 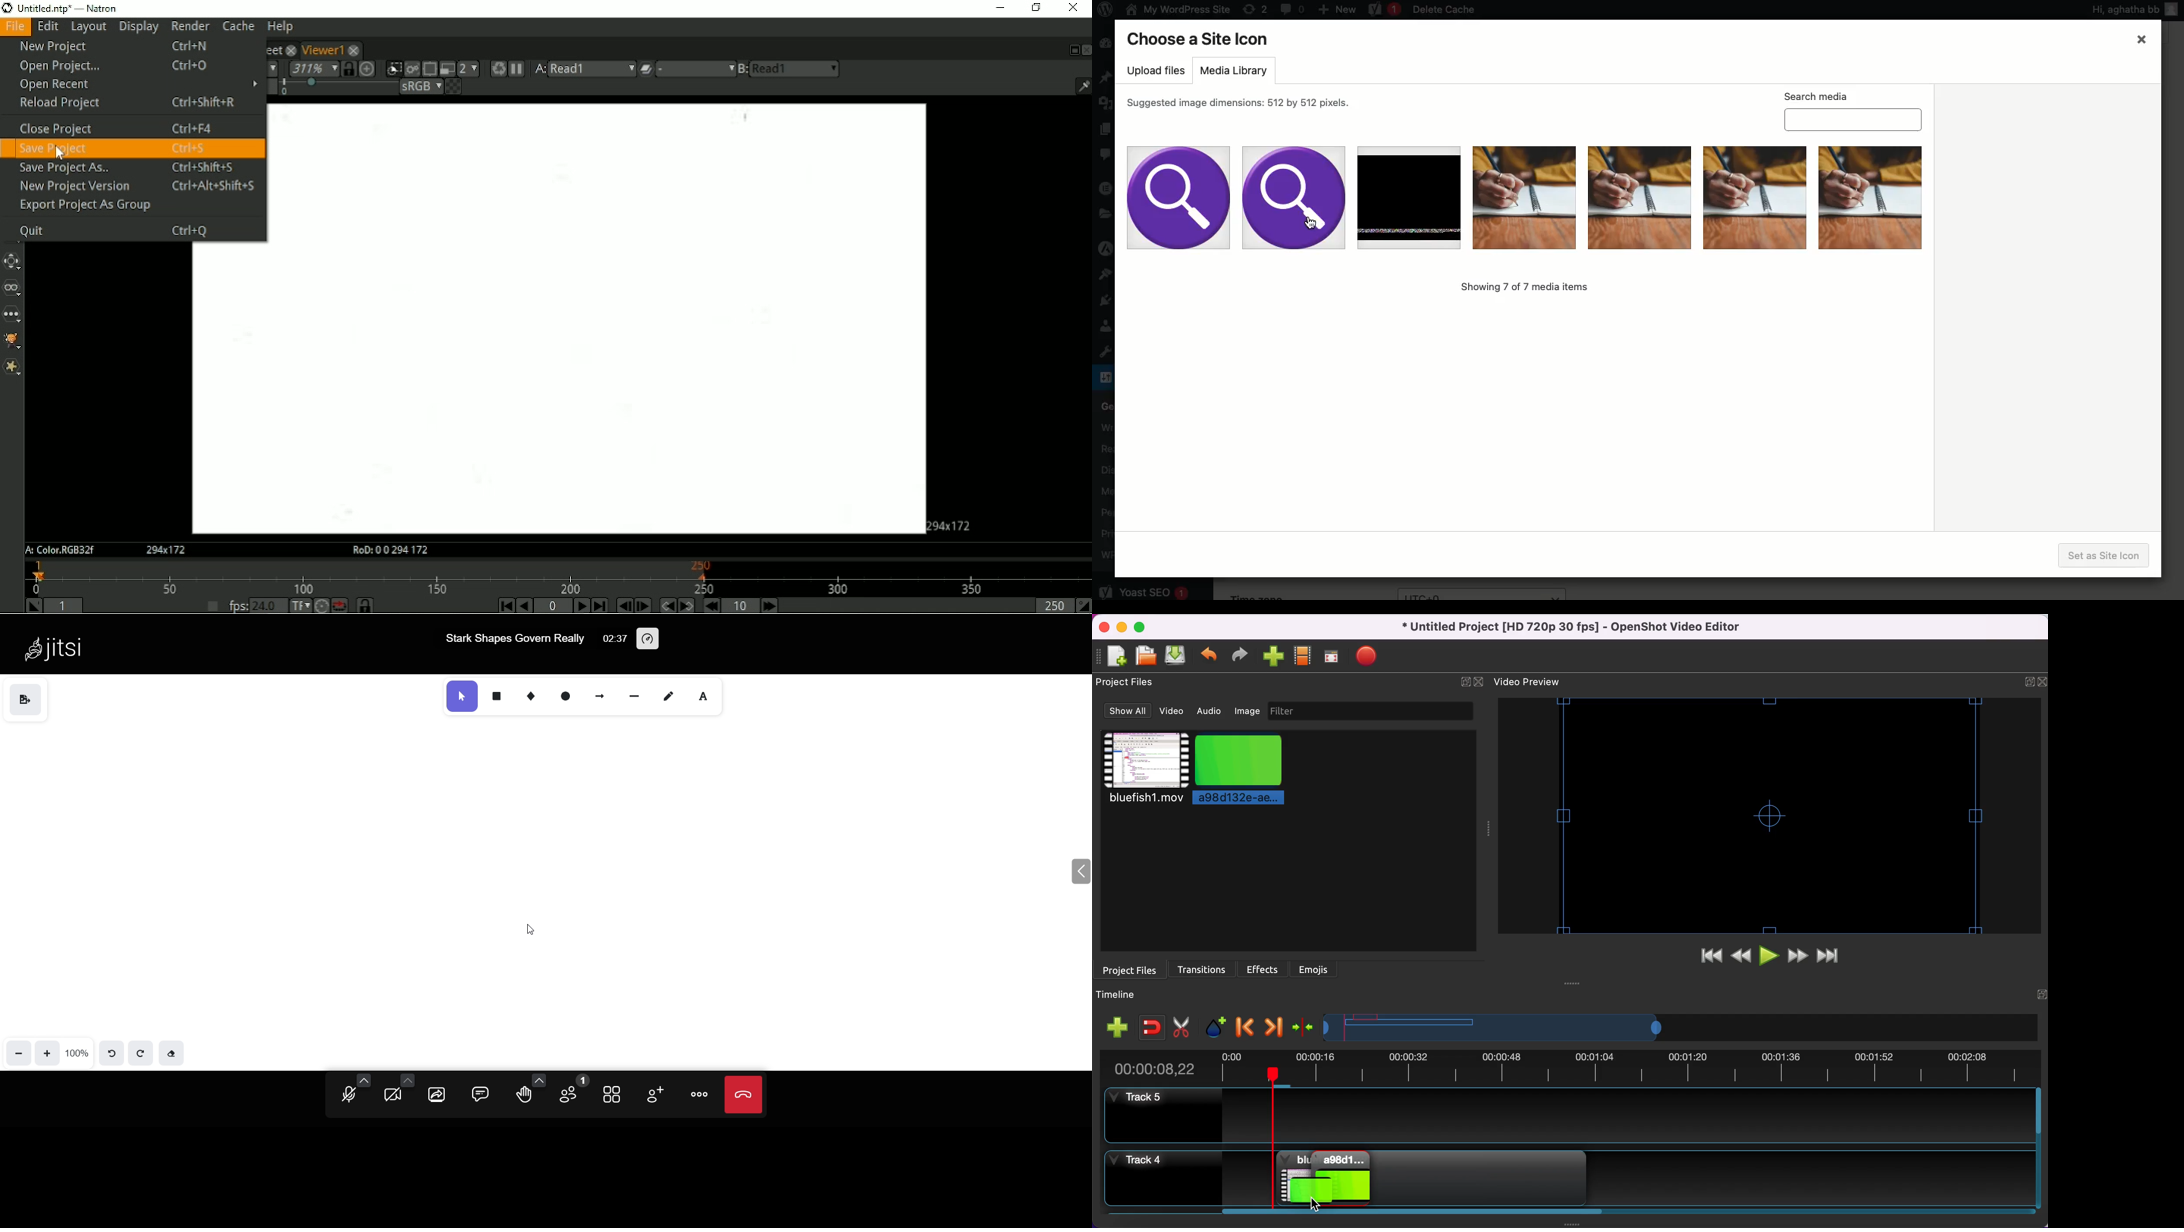 I want to click on WP Super Cache, so click(x=1107, y=555).